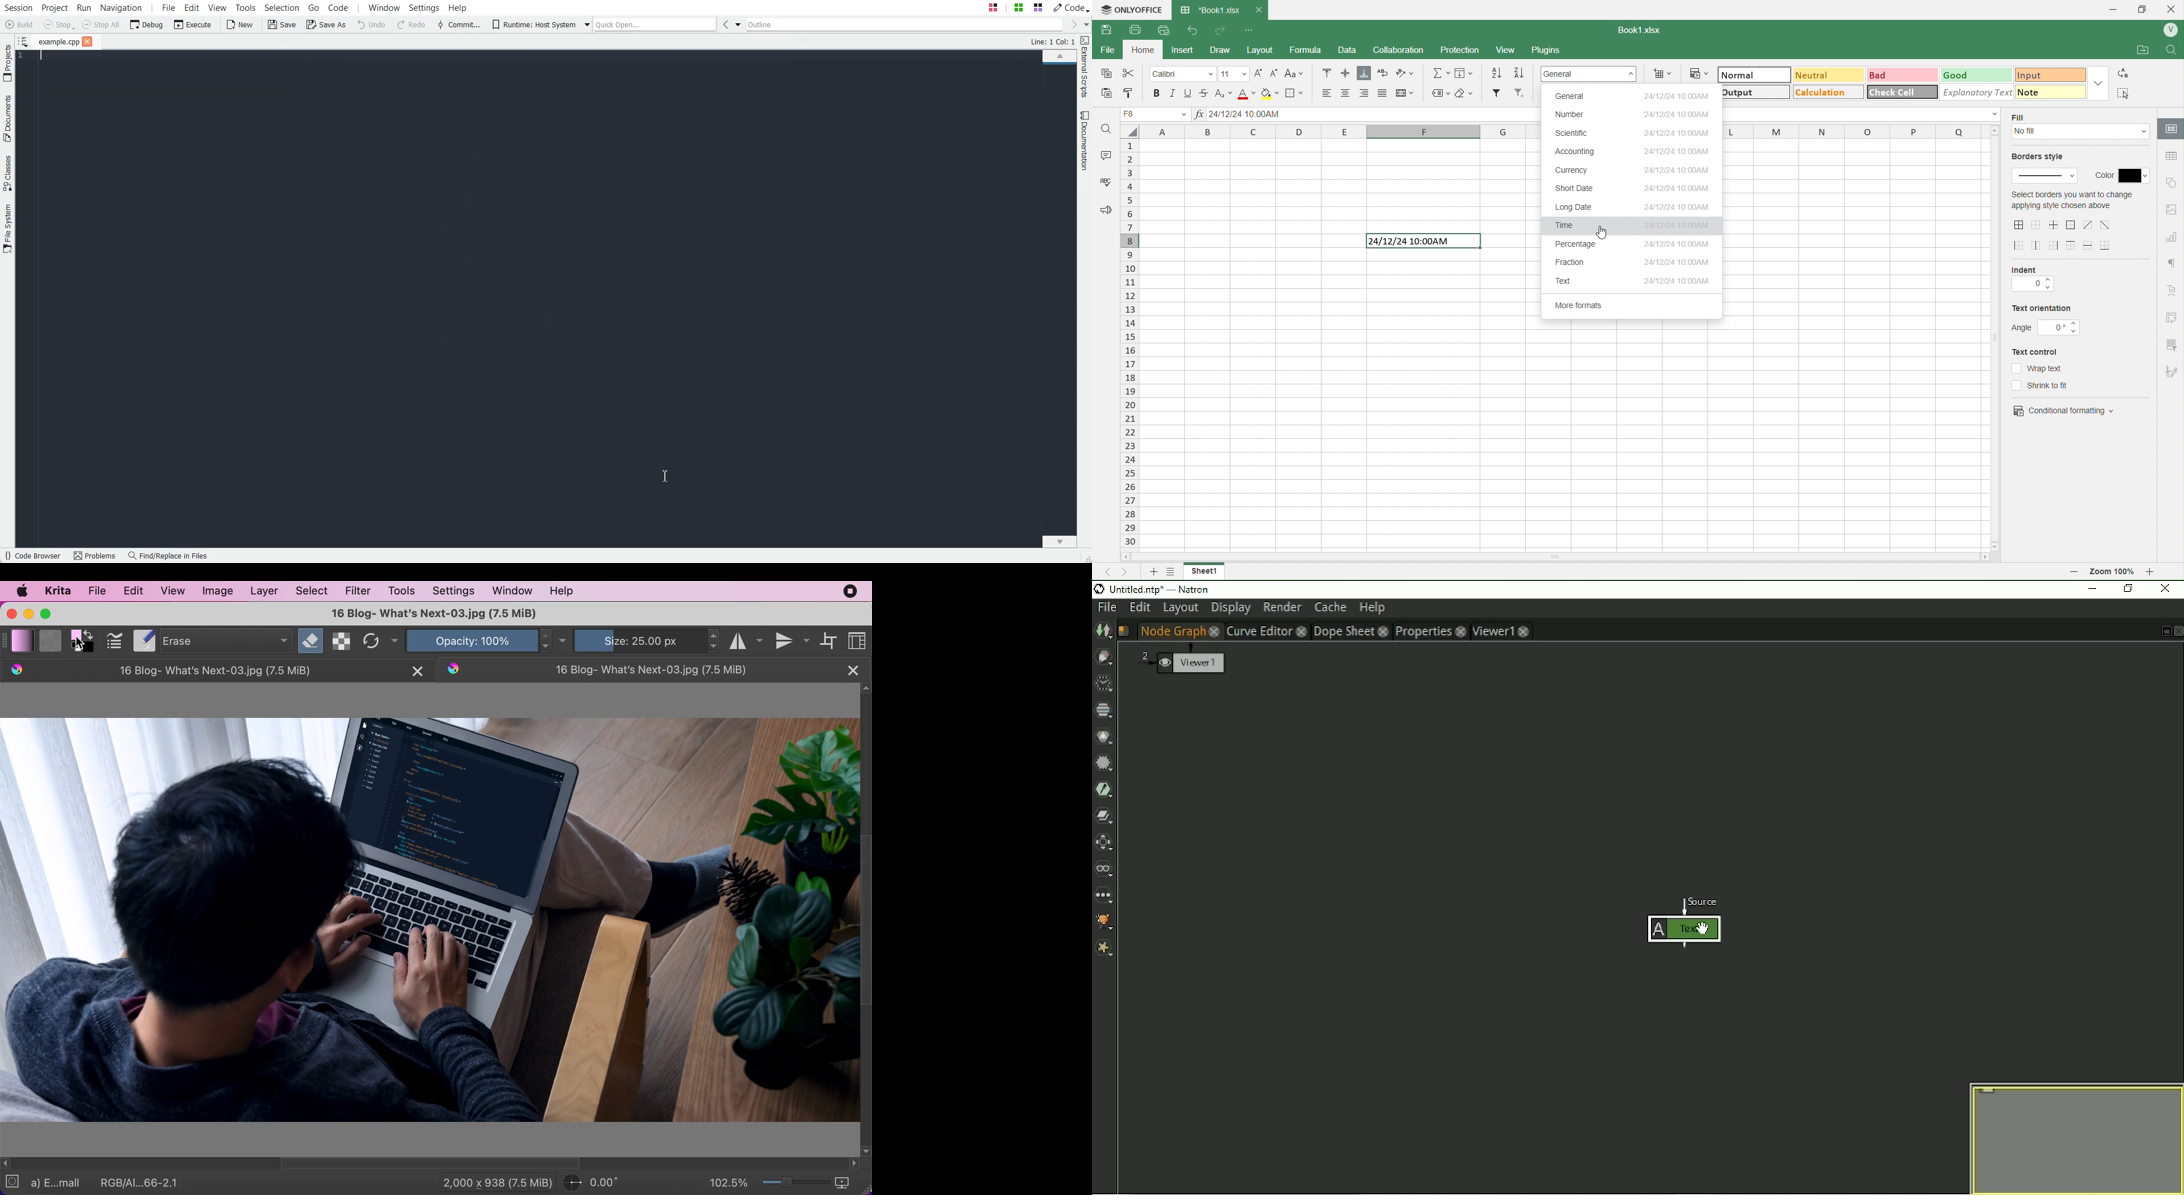 The image size is (2184, 1204). What do you see at coordinates (1821, 95) in the screenshot?
I see `calculation` at bounding box center [1821, 95].